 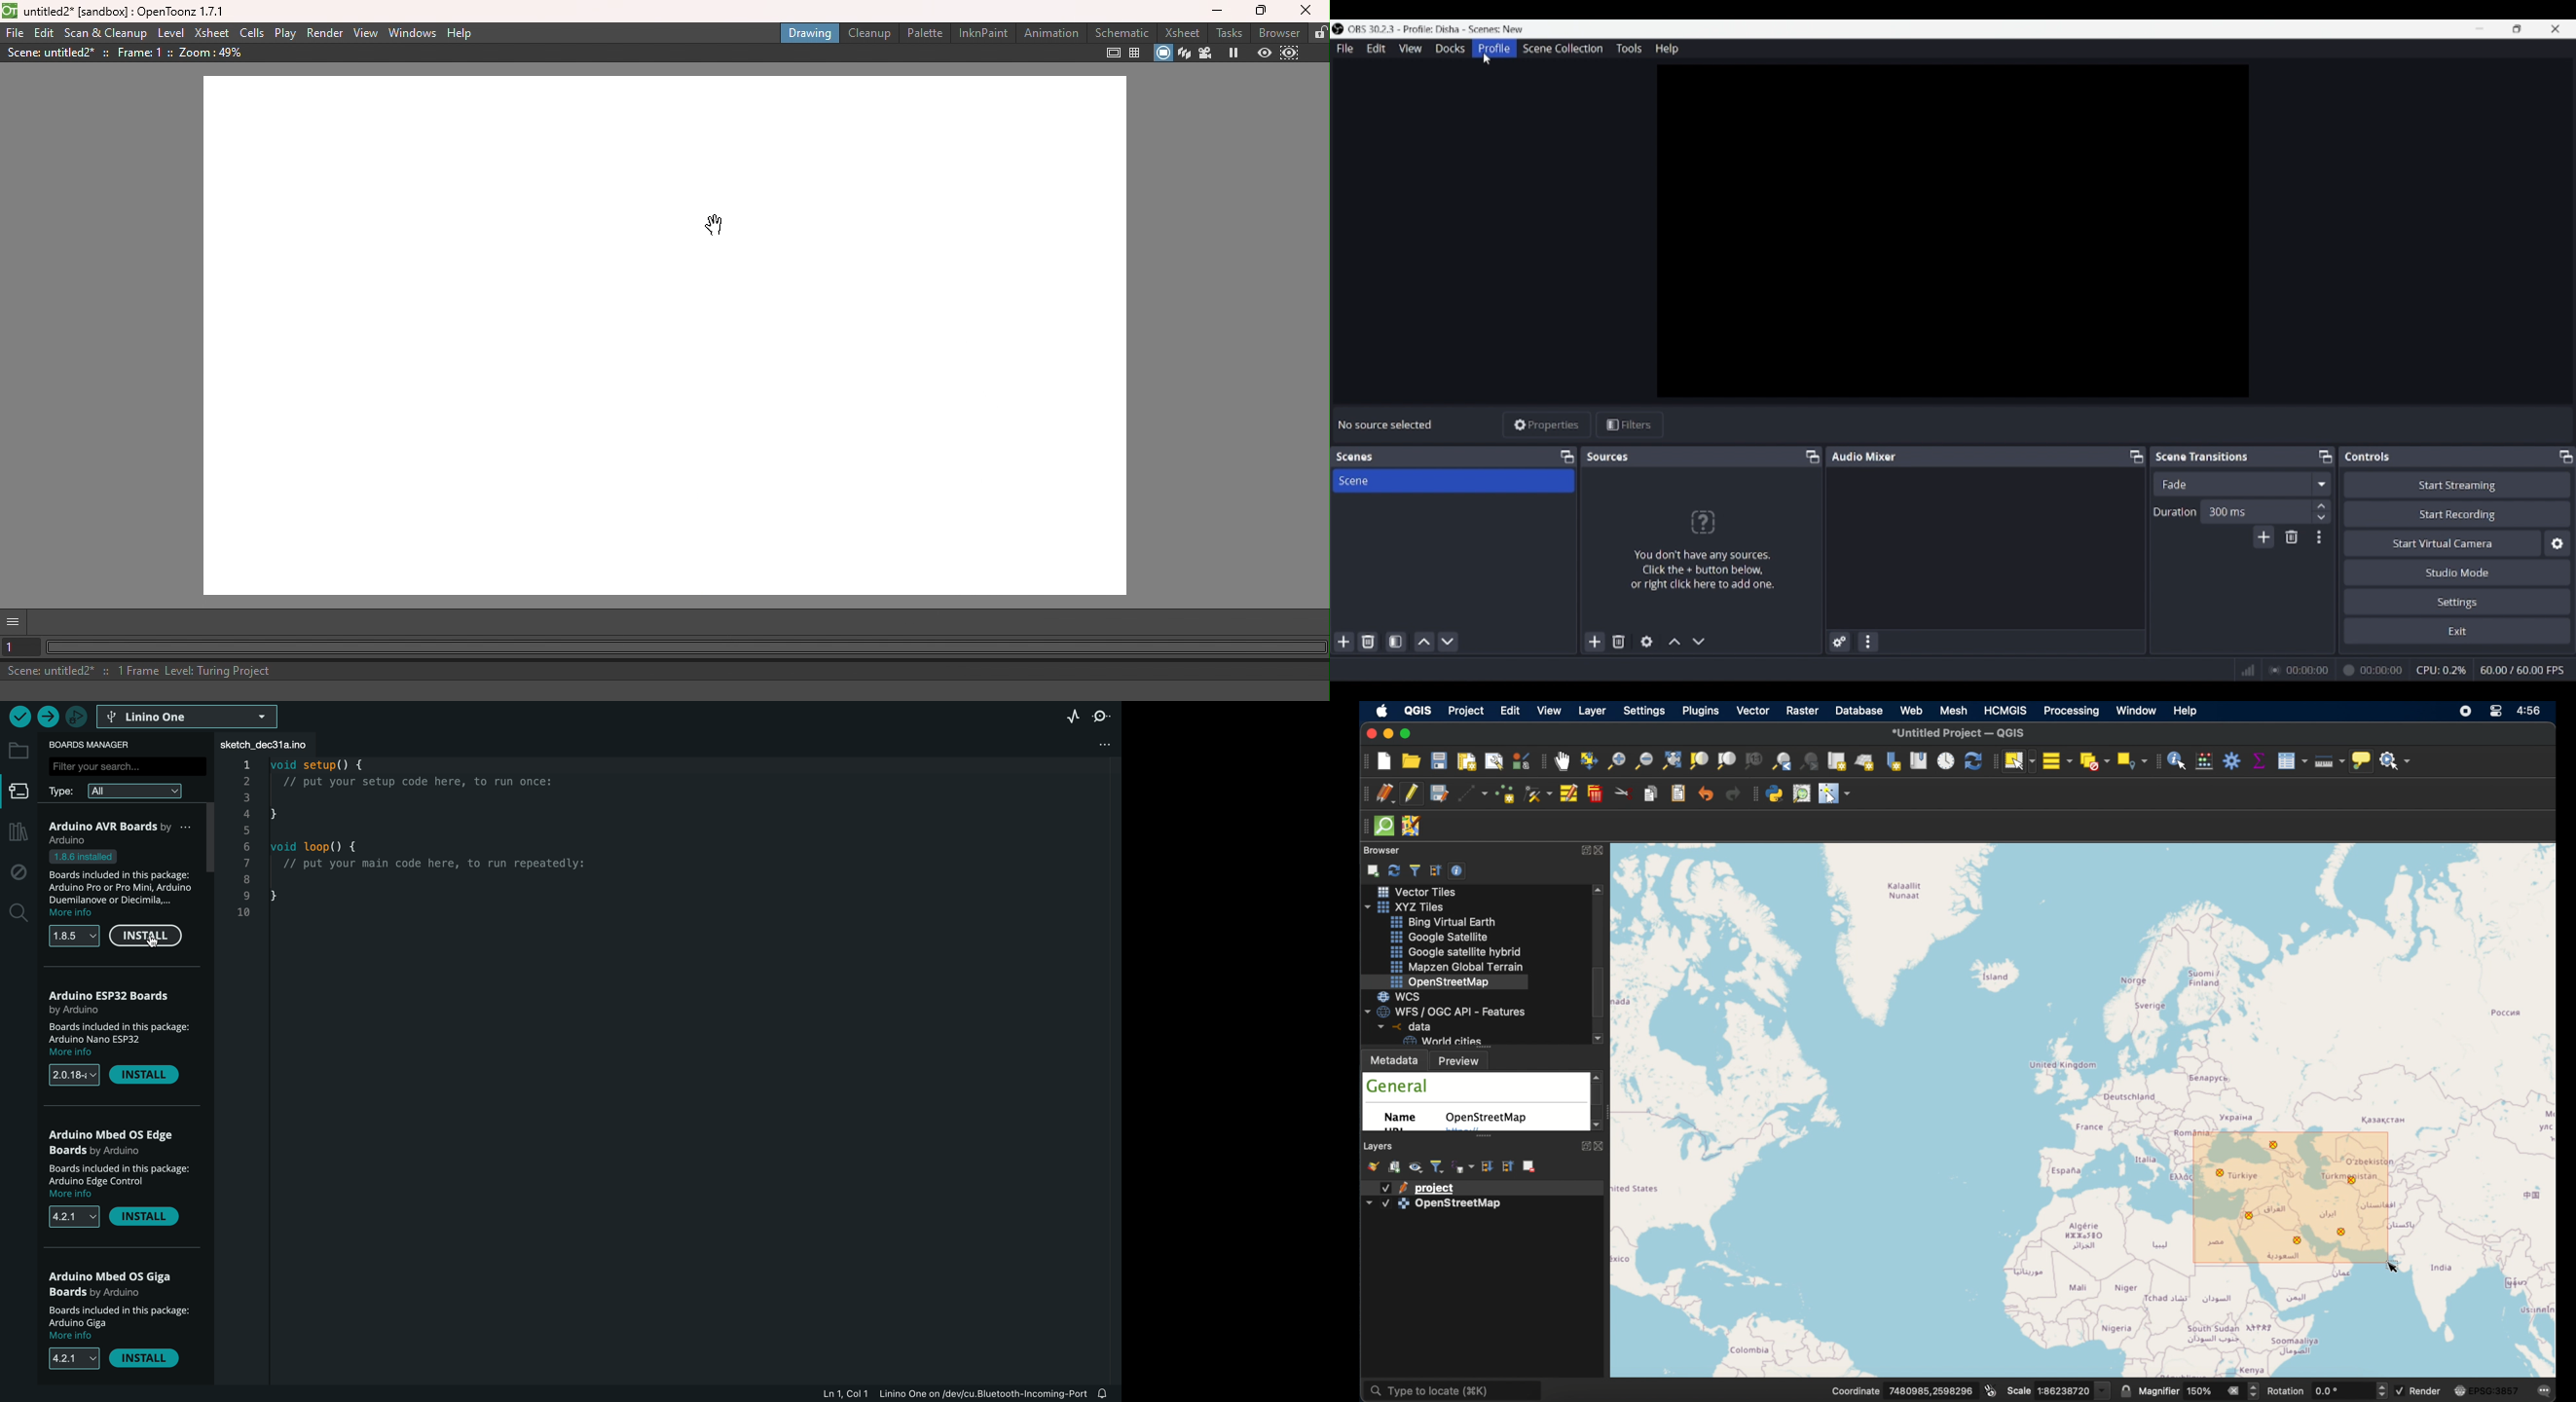 What do you see at coordinates (1387, 424) in the screenshot?
I see `Source status` at bounding box center [1387, 424].